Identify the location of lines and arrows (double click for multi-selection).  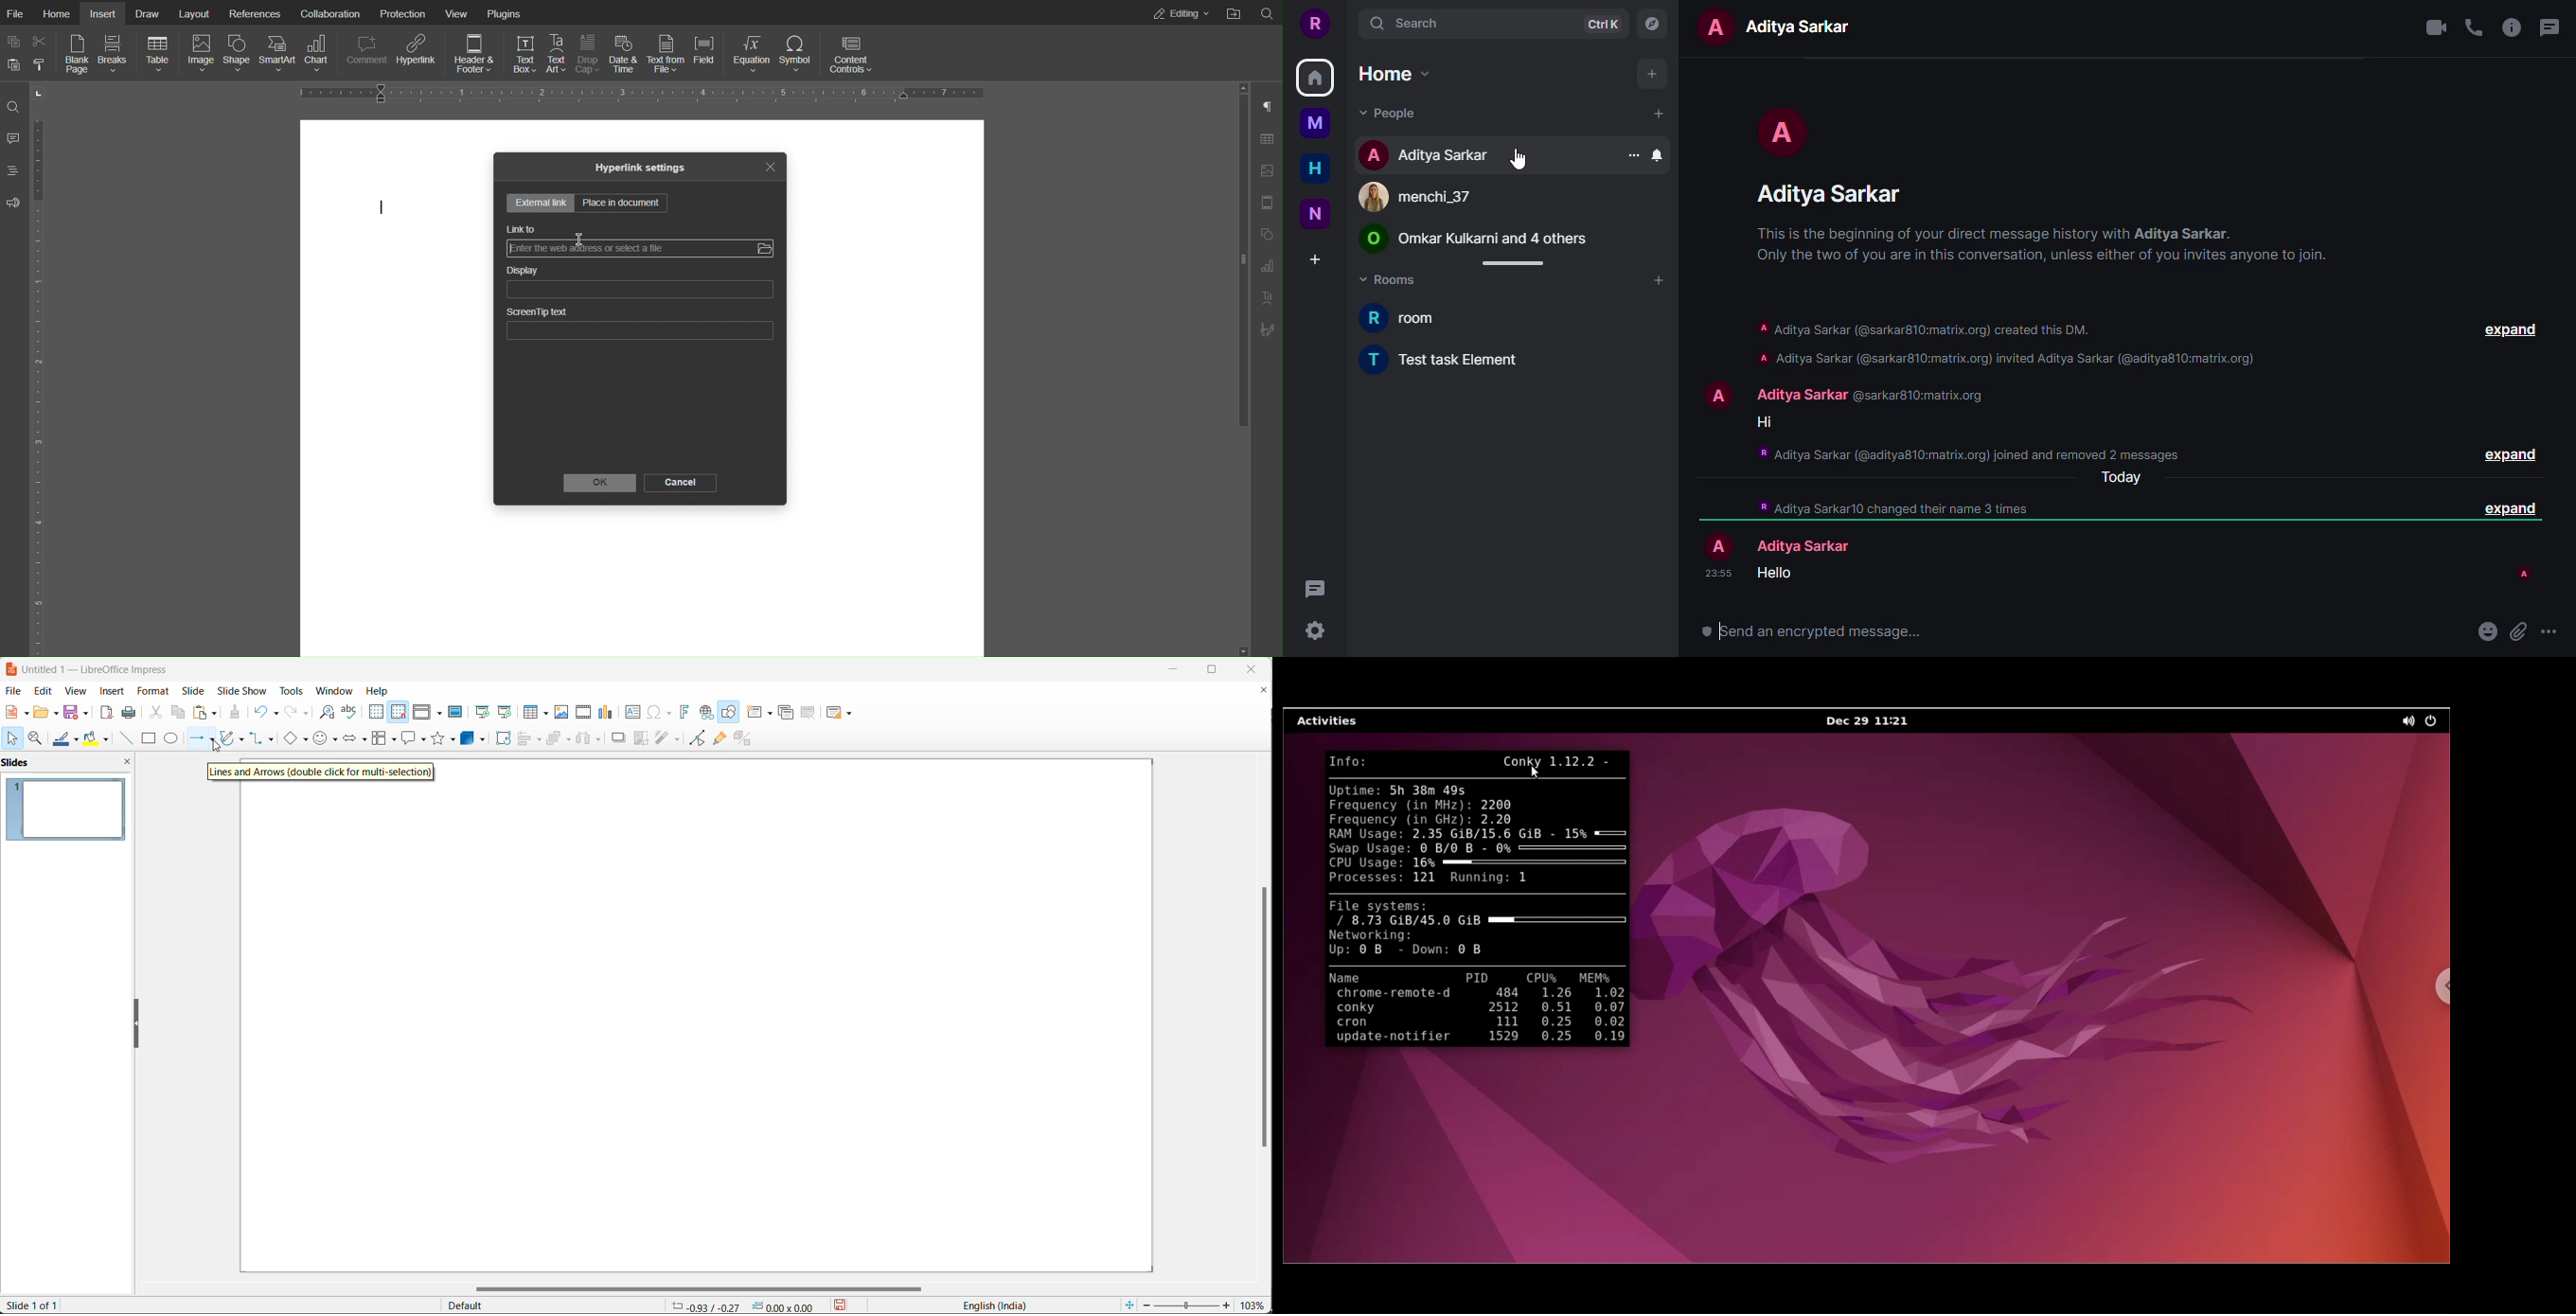
(322, 772).